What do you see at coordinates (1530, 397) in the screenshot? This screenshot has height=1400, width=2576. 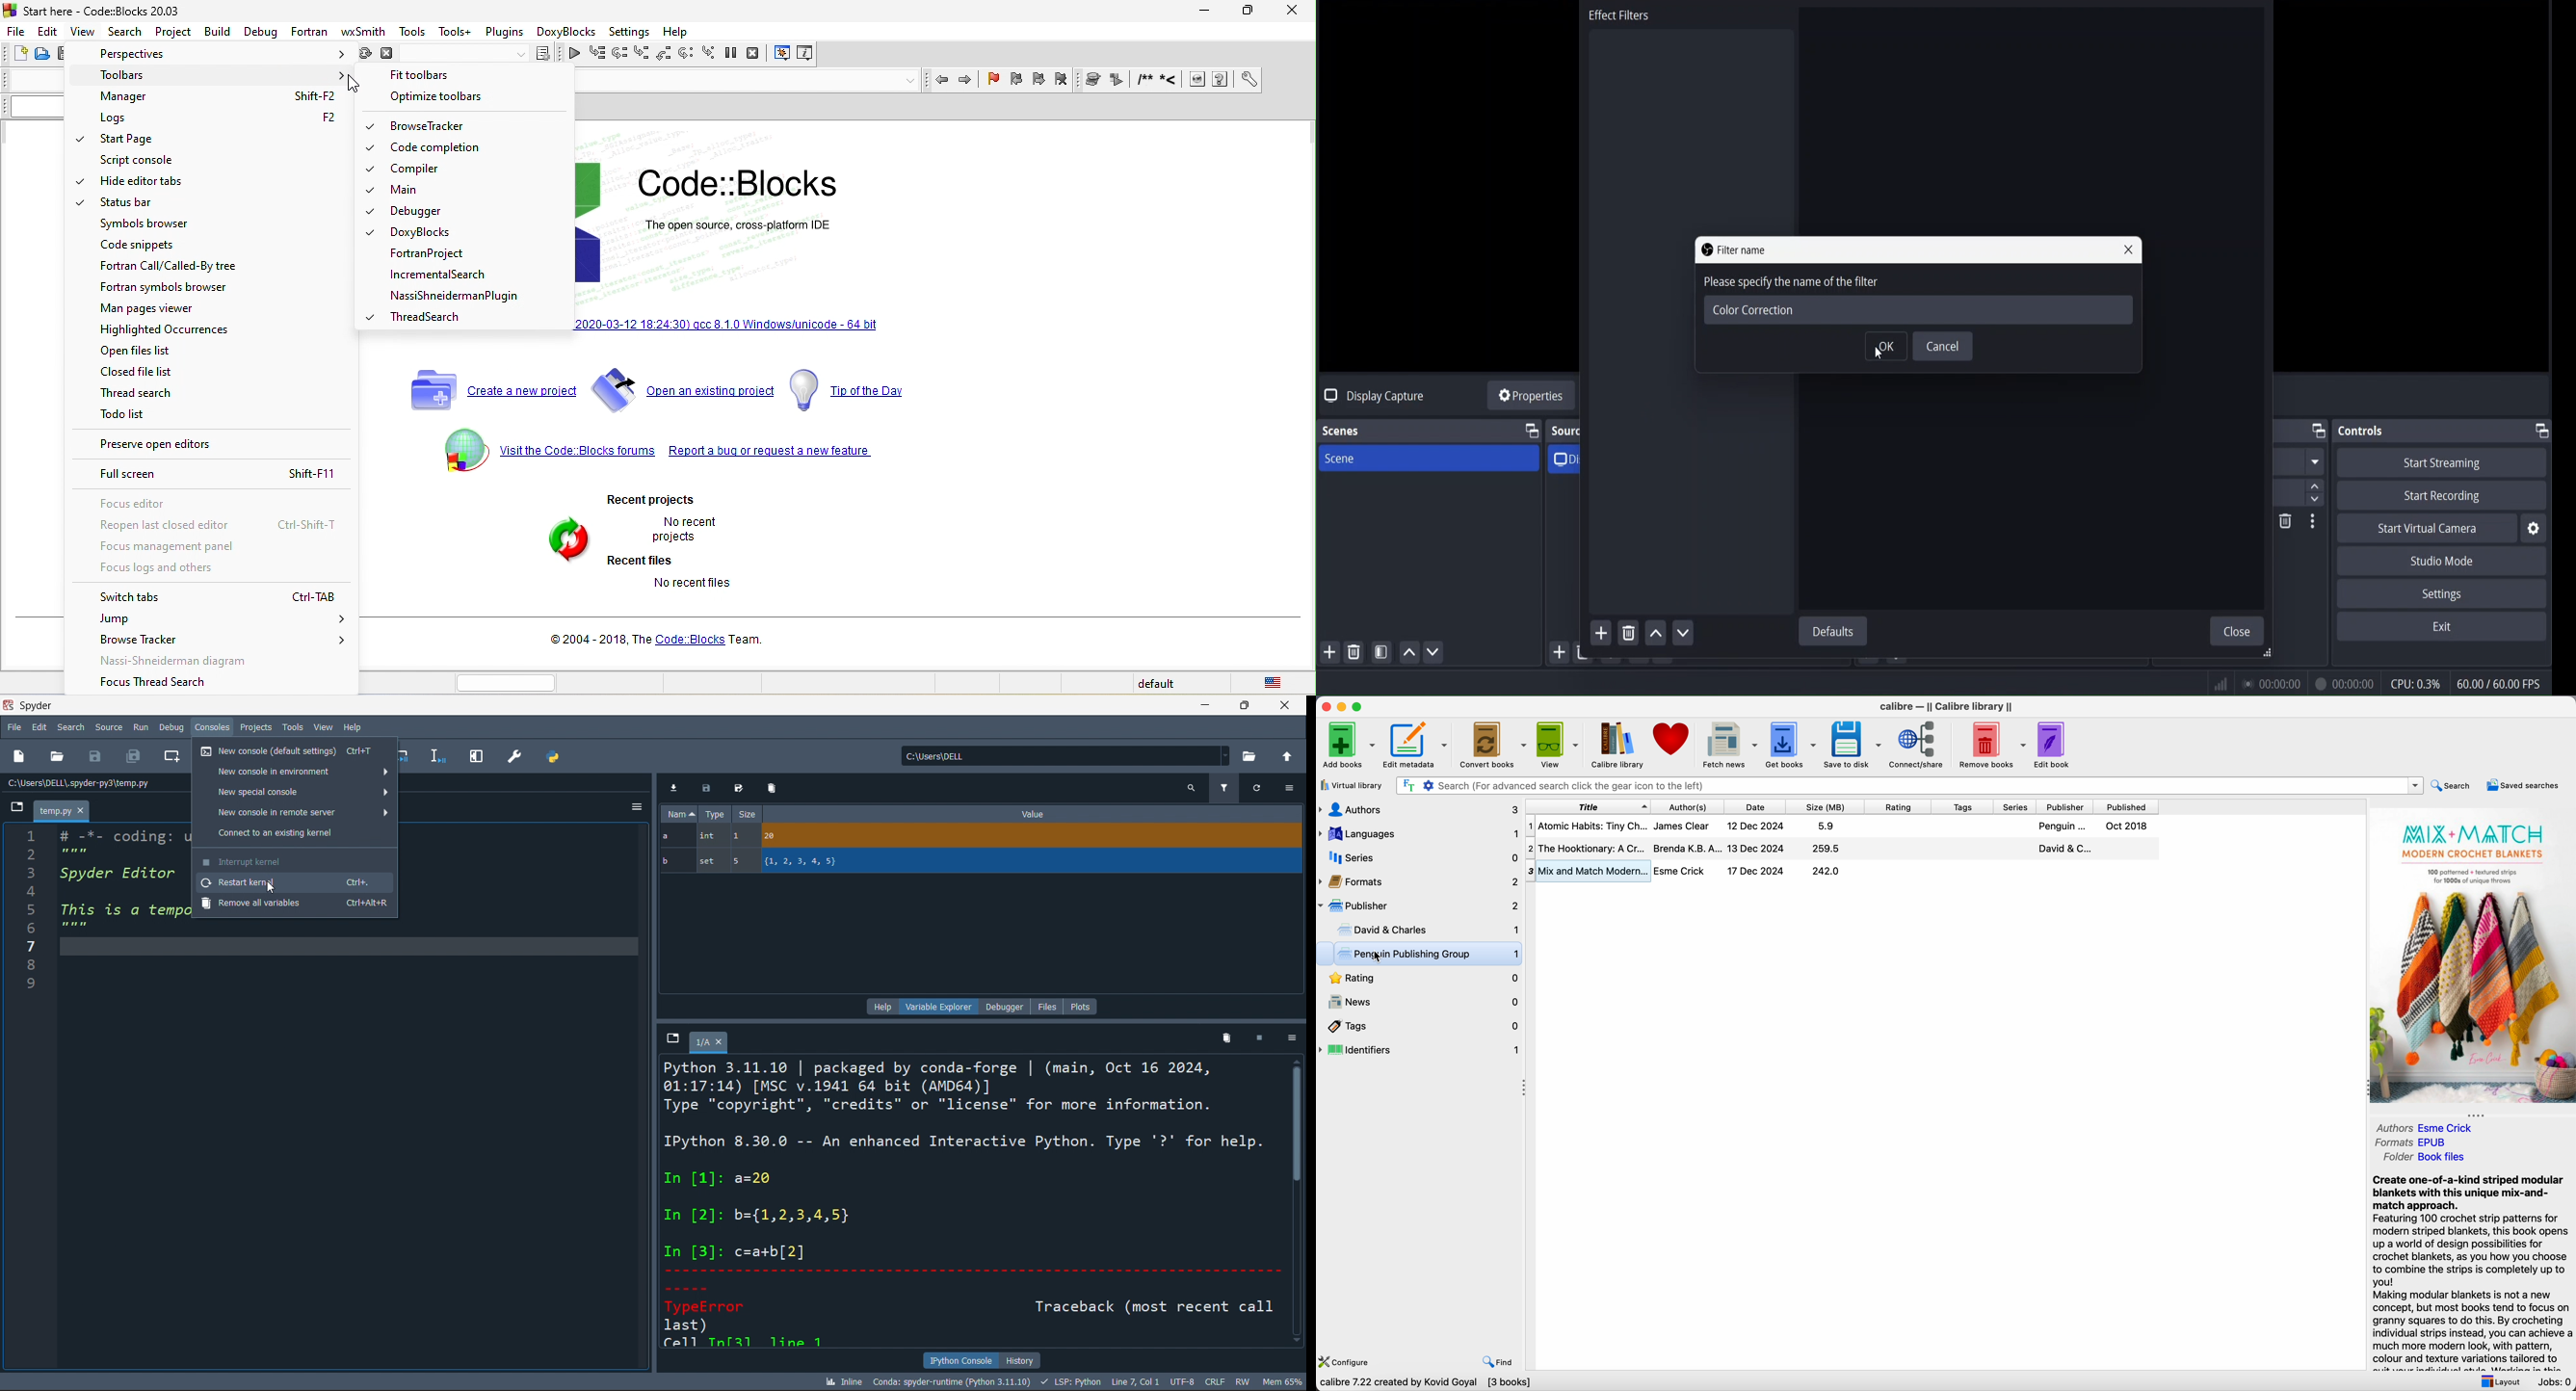 I see `source properties` at bounding box center [1530, 397].